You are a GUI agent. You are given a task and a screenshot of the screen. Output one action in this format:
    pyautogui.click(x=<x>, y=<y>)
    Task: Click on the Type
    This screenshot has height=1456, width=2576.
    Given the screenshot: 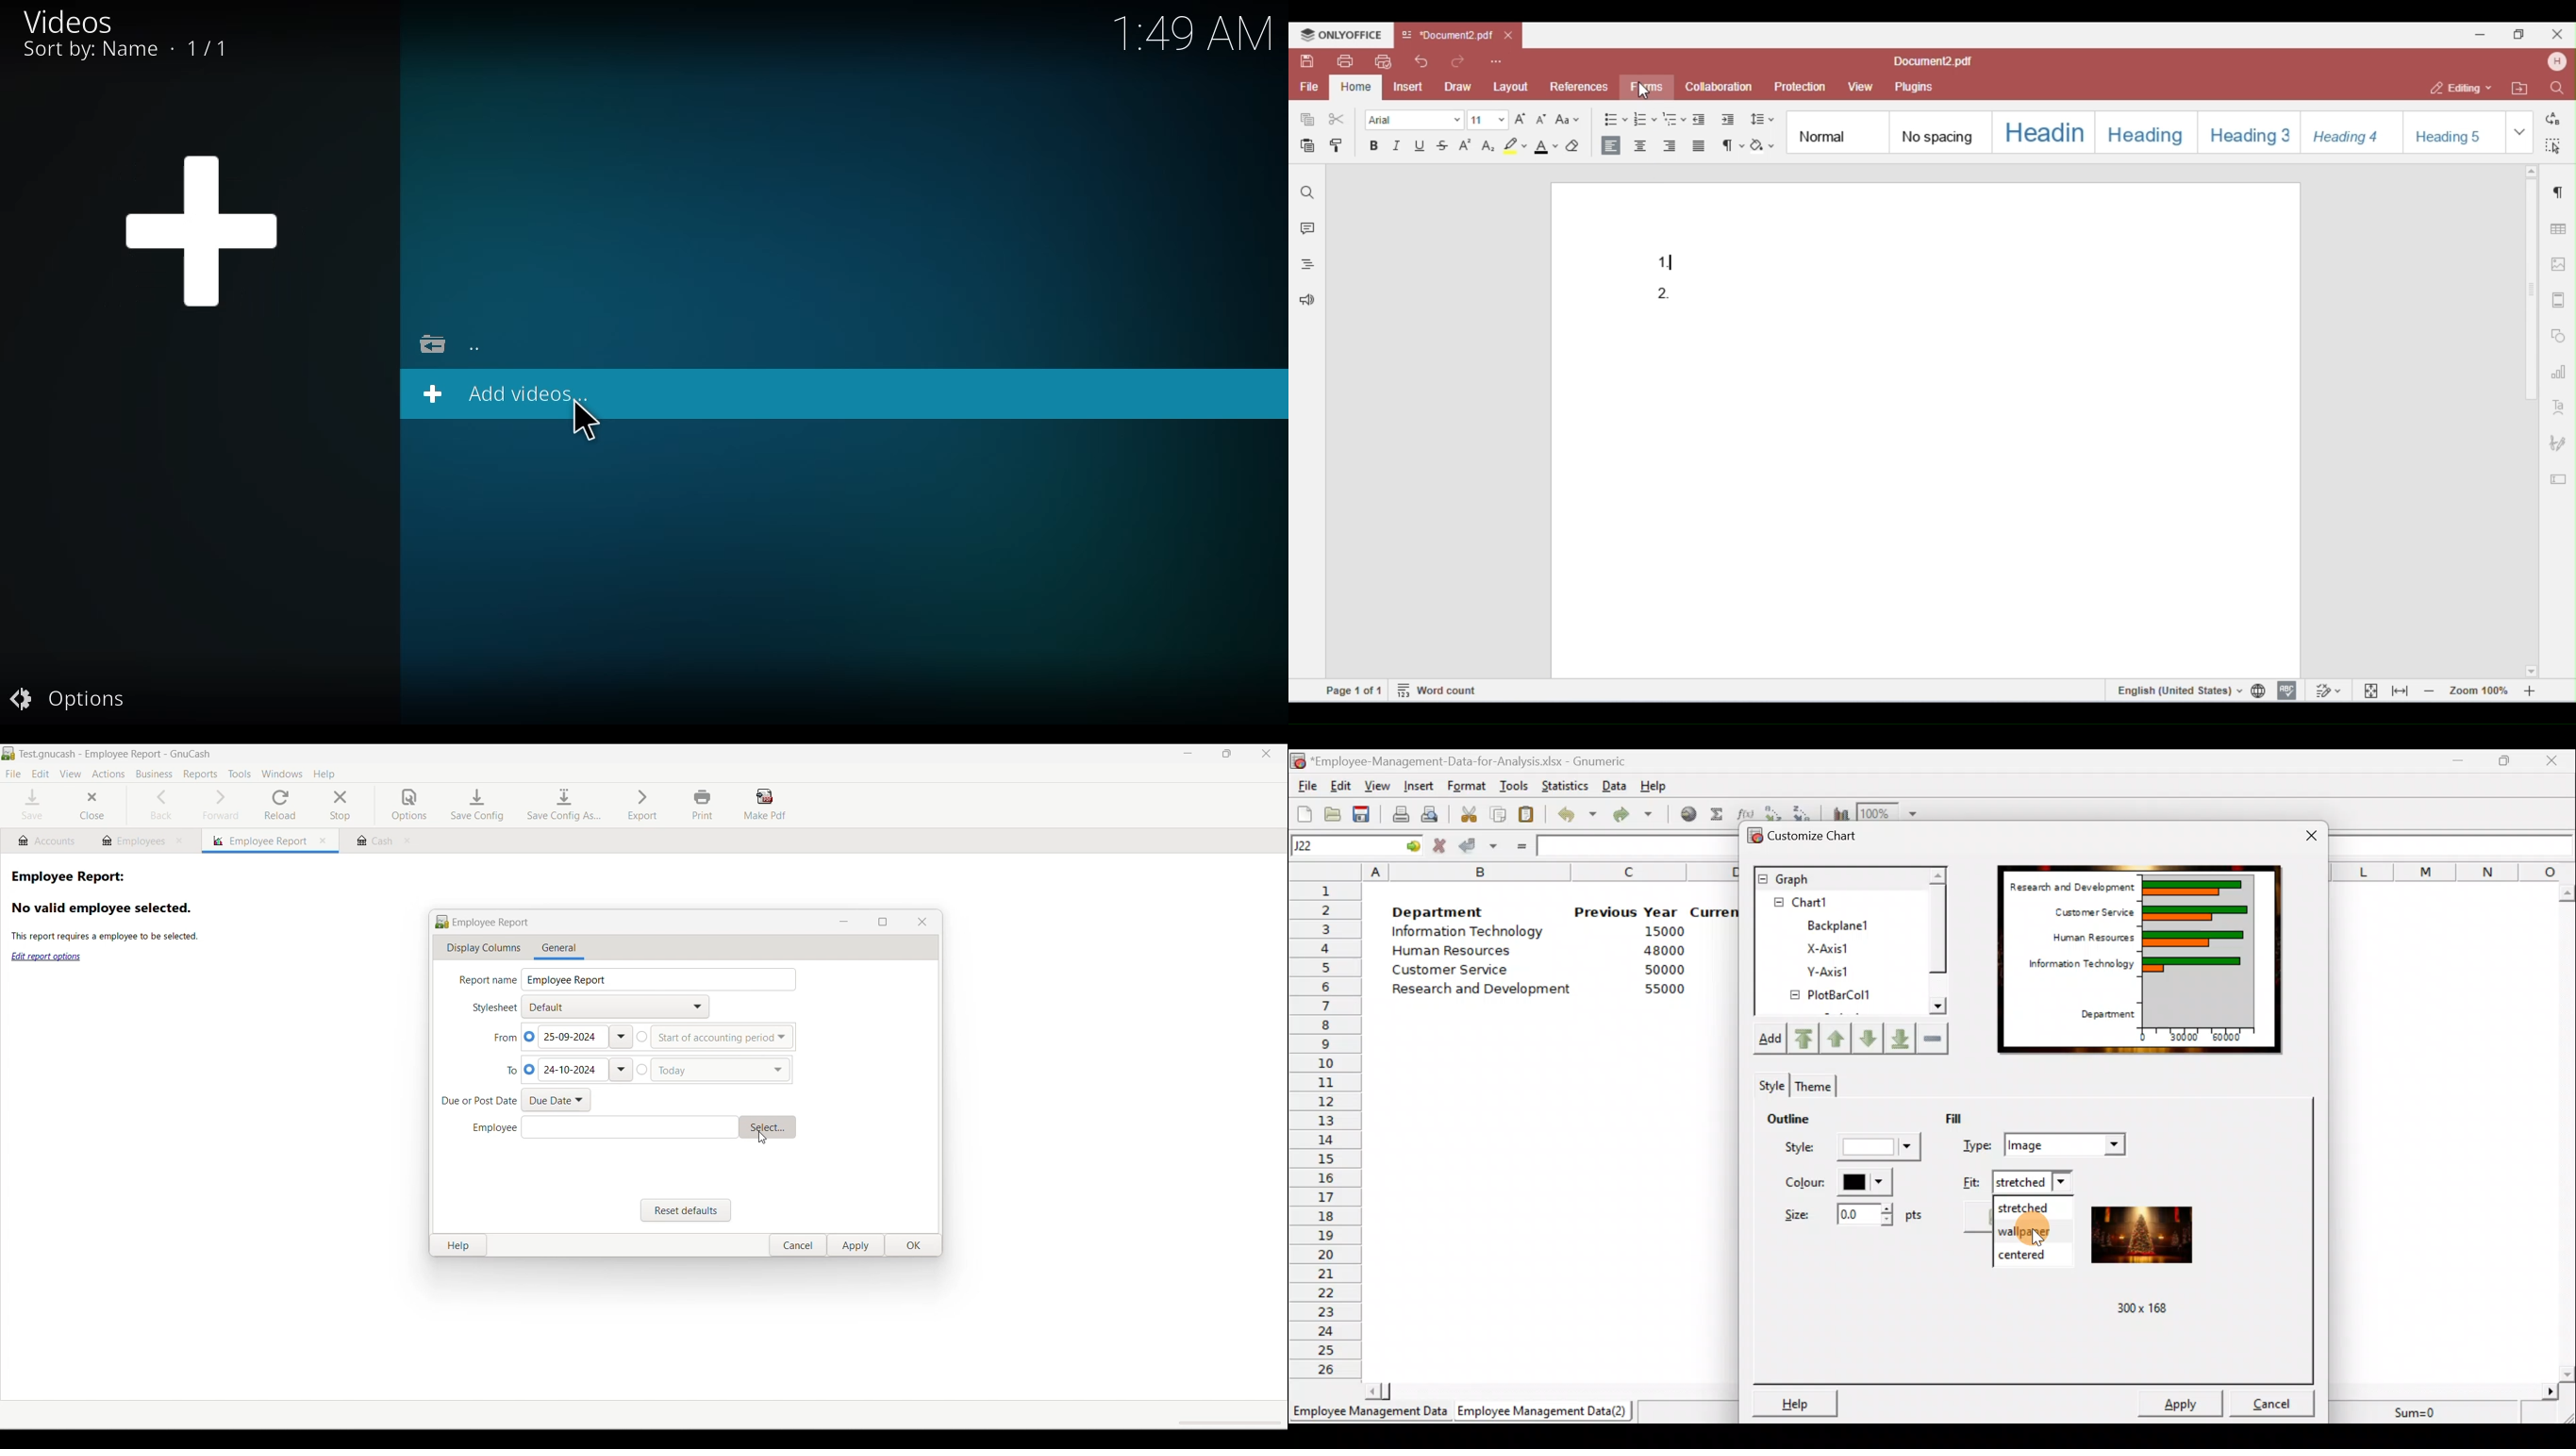 What is the action you would take?
    pyautogui.click(x=2046, y=1143)
    